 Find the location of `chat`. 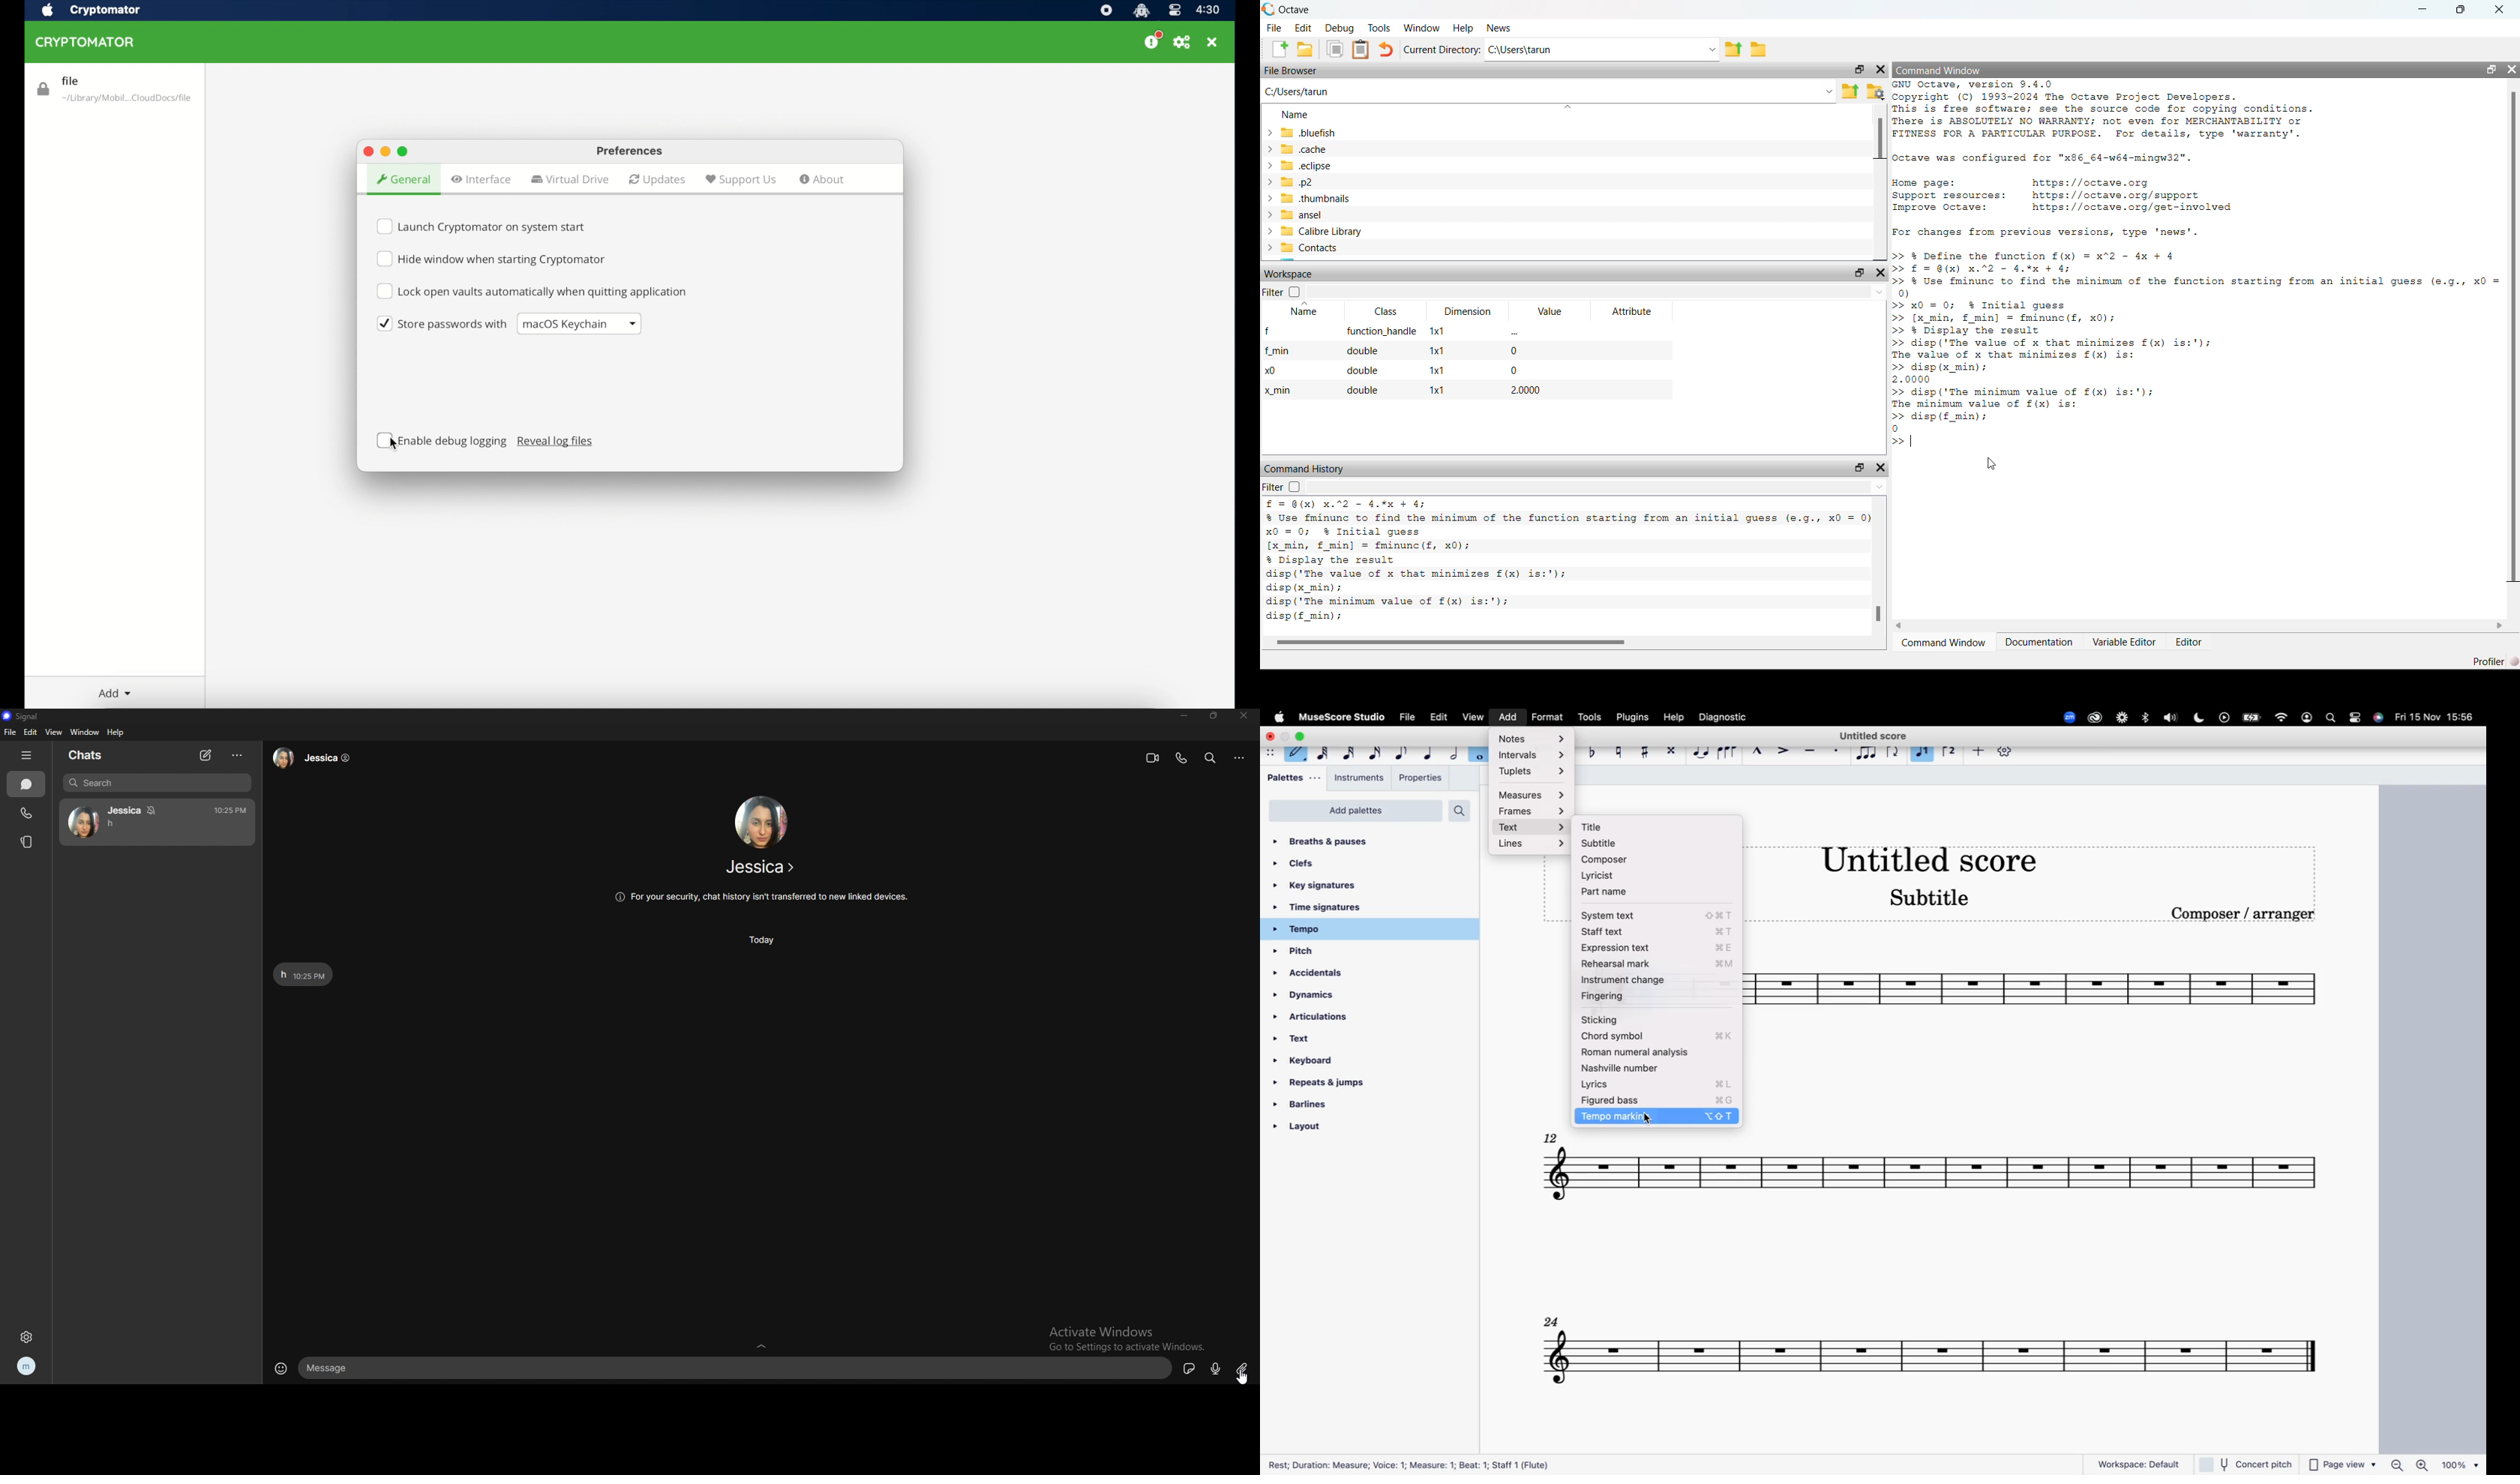

chat is located at coordinates (156, 822).